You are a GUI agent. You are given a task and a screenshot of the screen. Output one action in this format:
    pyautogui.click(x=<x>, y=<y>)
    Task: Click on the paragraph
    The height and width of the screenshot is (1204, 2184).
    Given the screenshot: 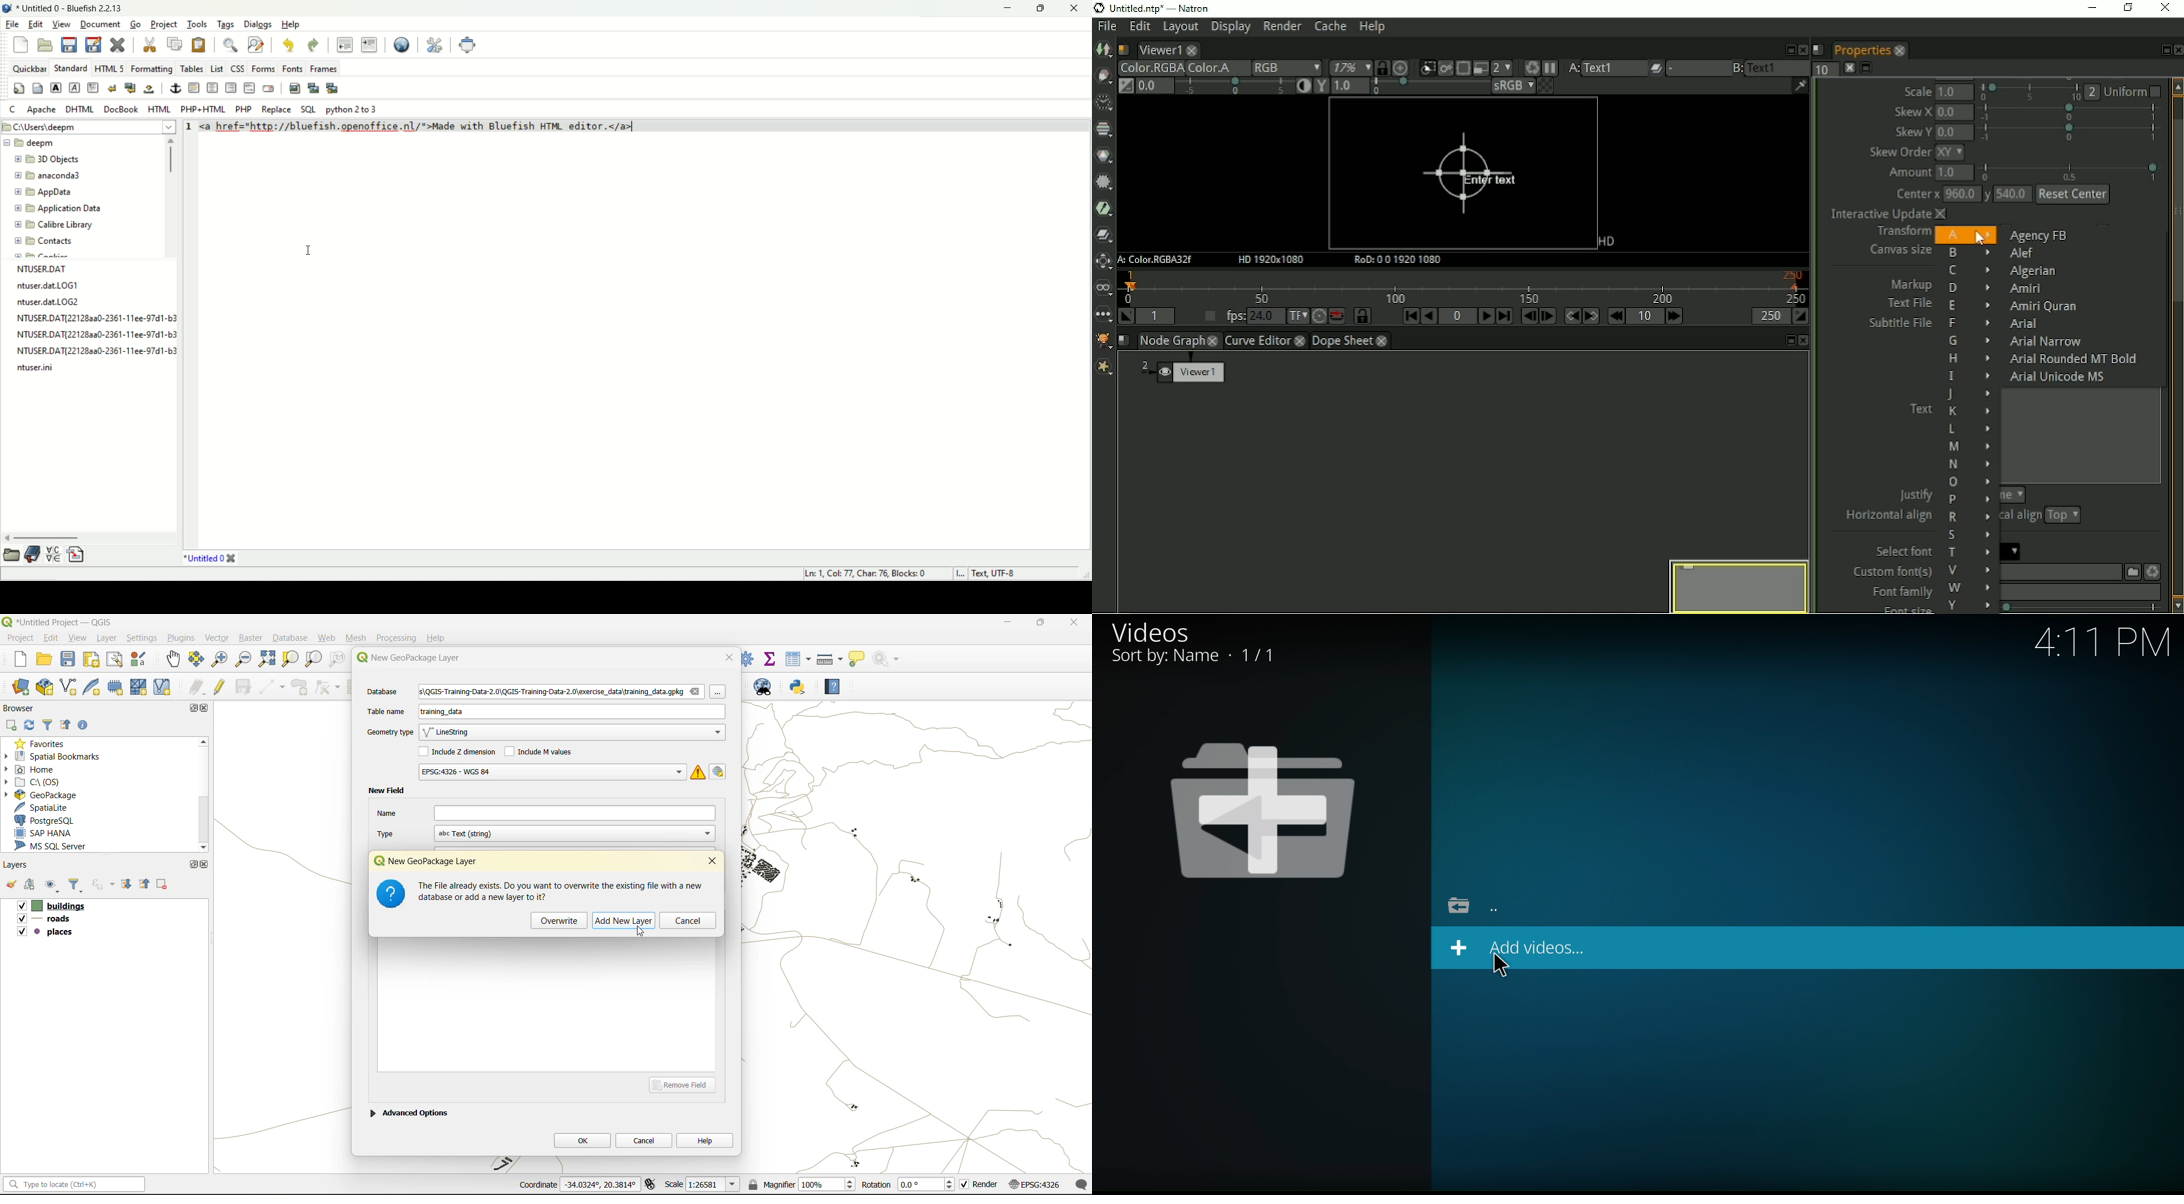 What is the action you would take?
    pyautogui.click(x=94, y=89)
    